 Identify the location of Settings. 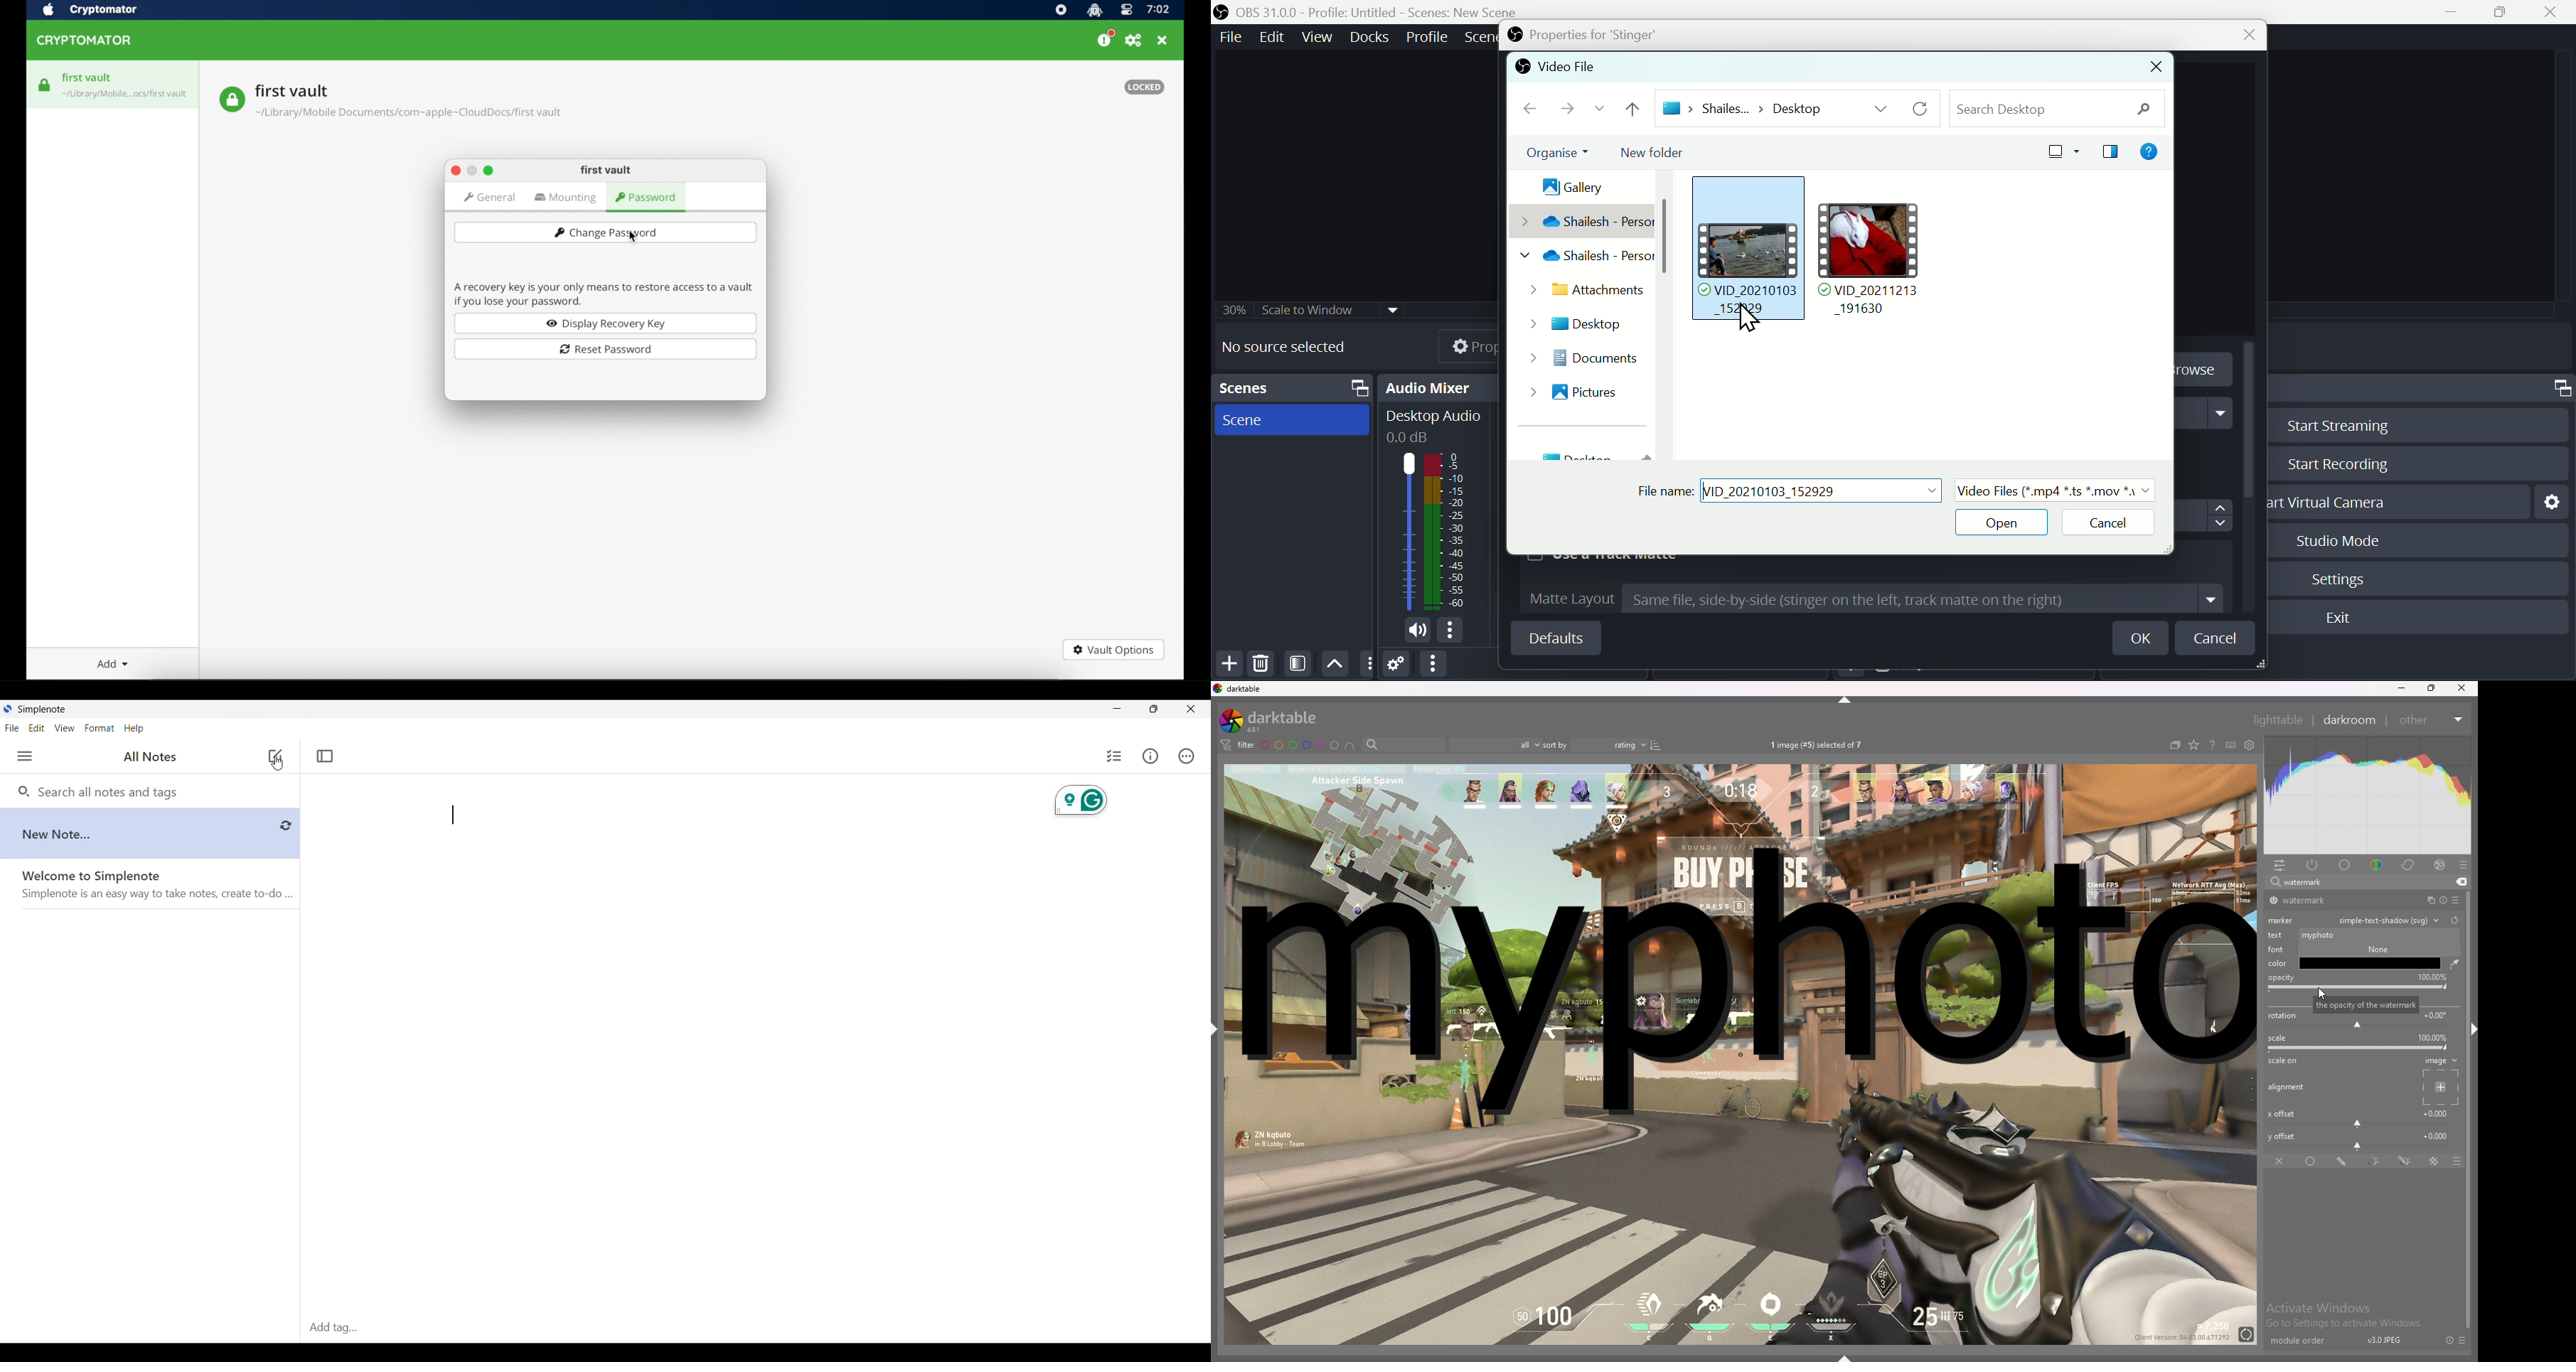
(2550, 500).